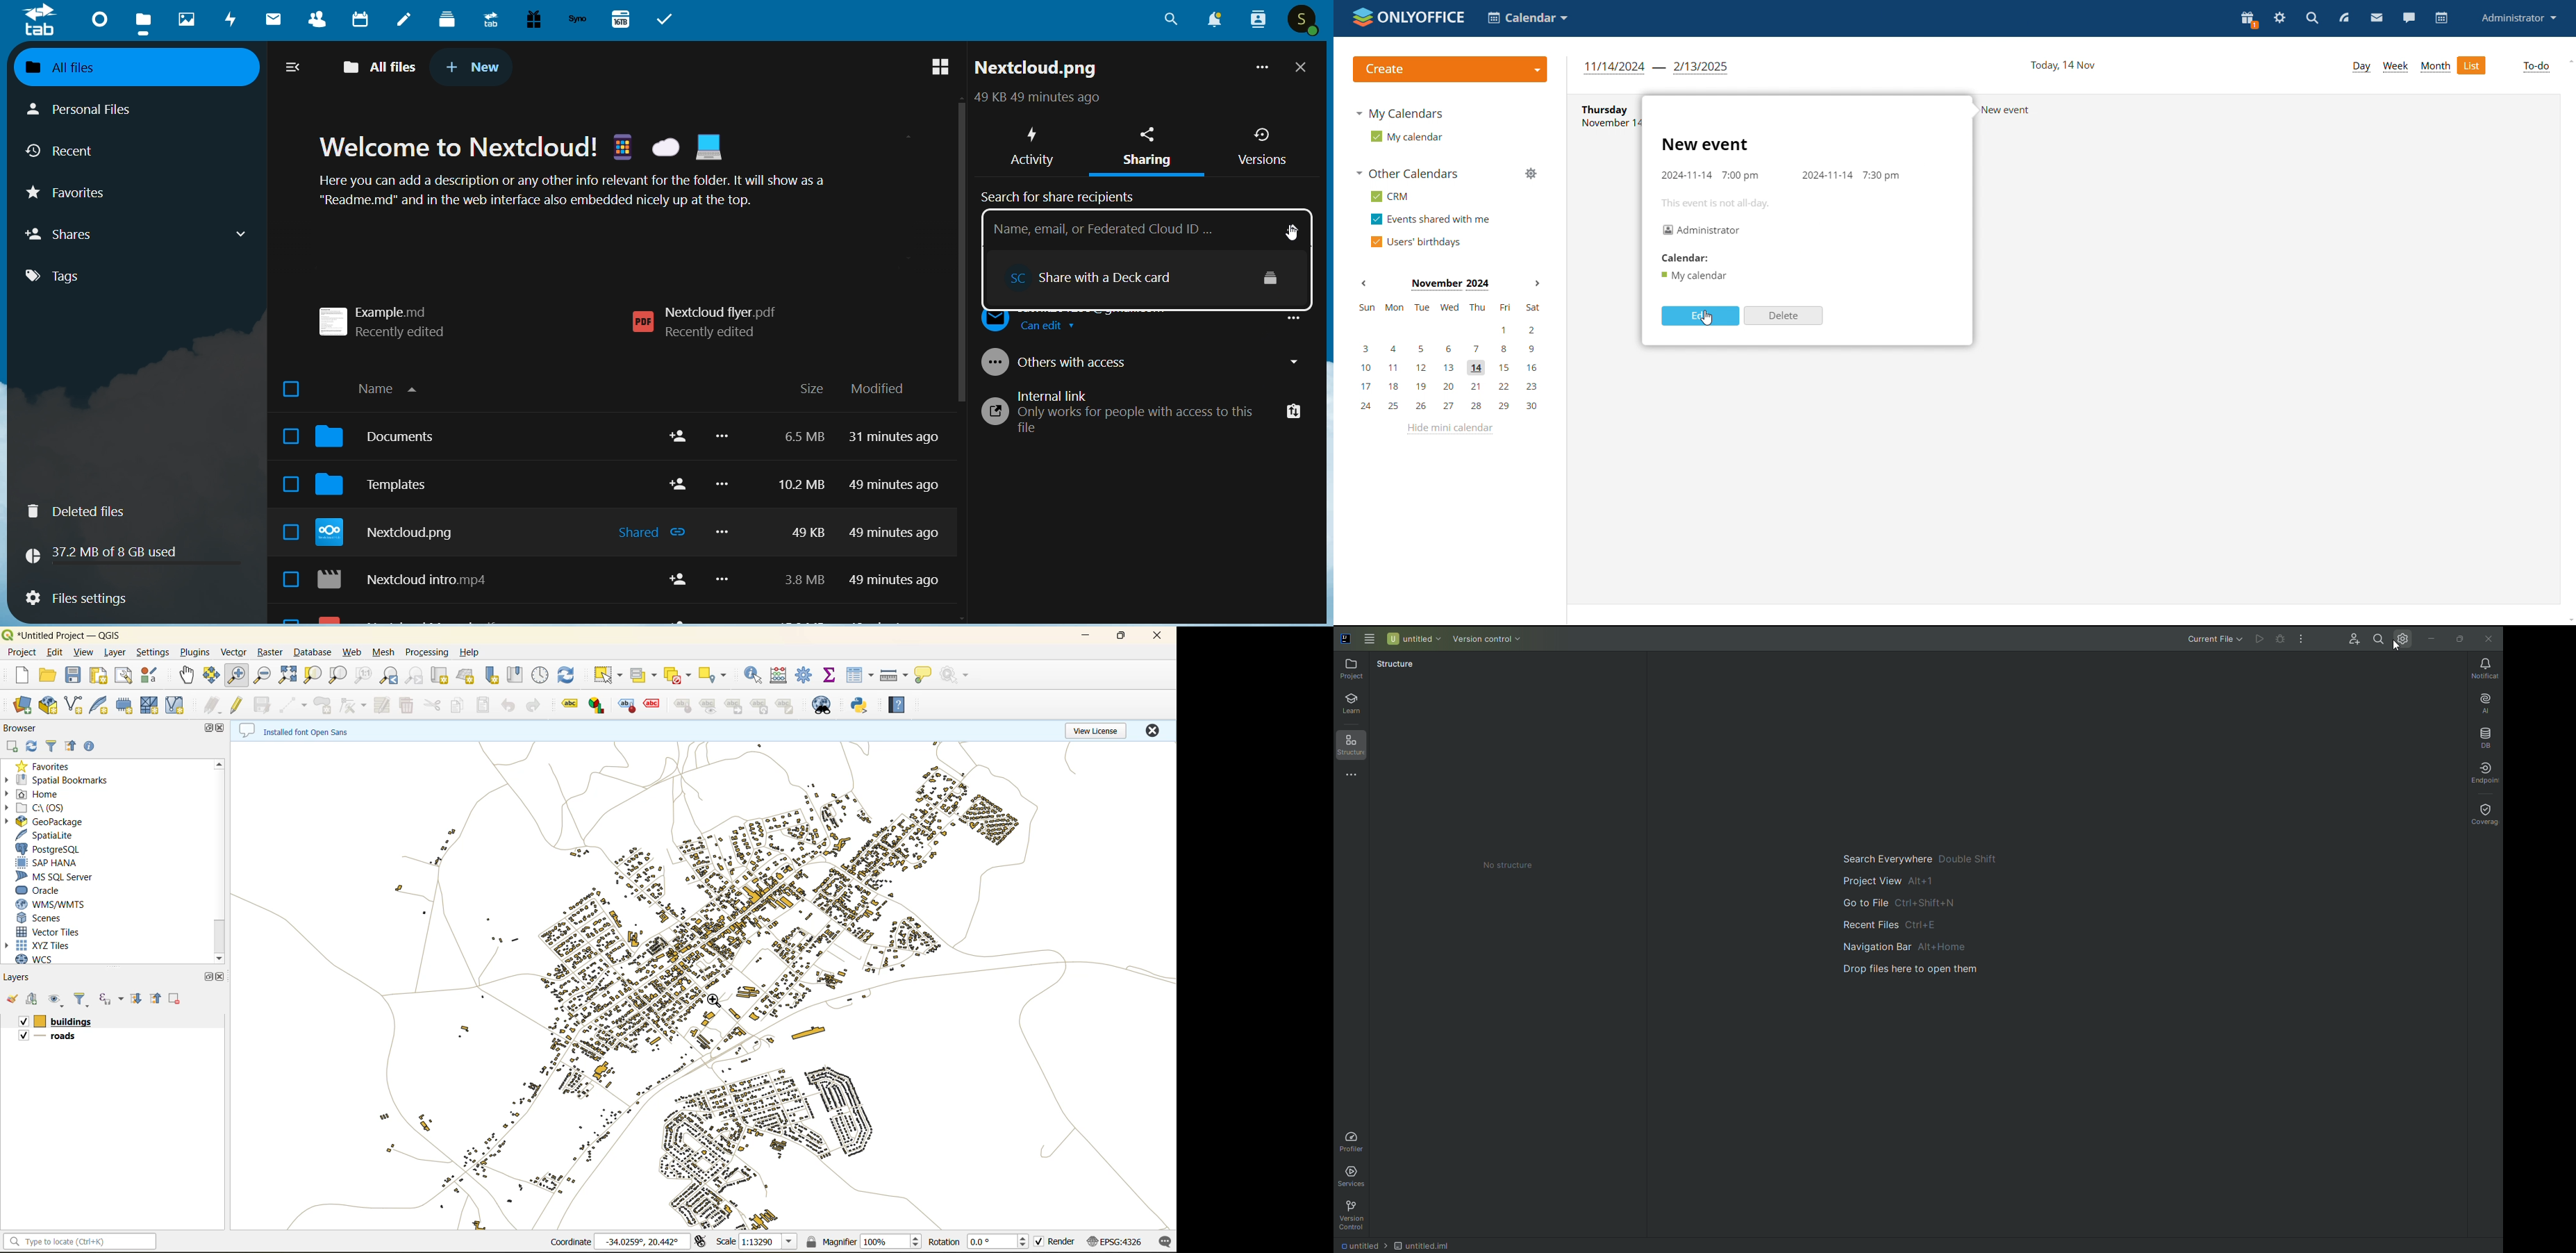 This screenshot has width=2576, height=1260. What do you see at coordinates (474, 67) in the screenshot?
I see `new tab` at bounding box center [474, 67].